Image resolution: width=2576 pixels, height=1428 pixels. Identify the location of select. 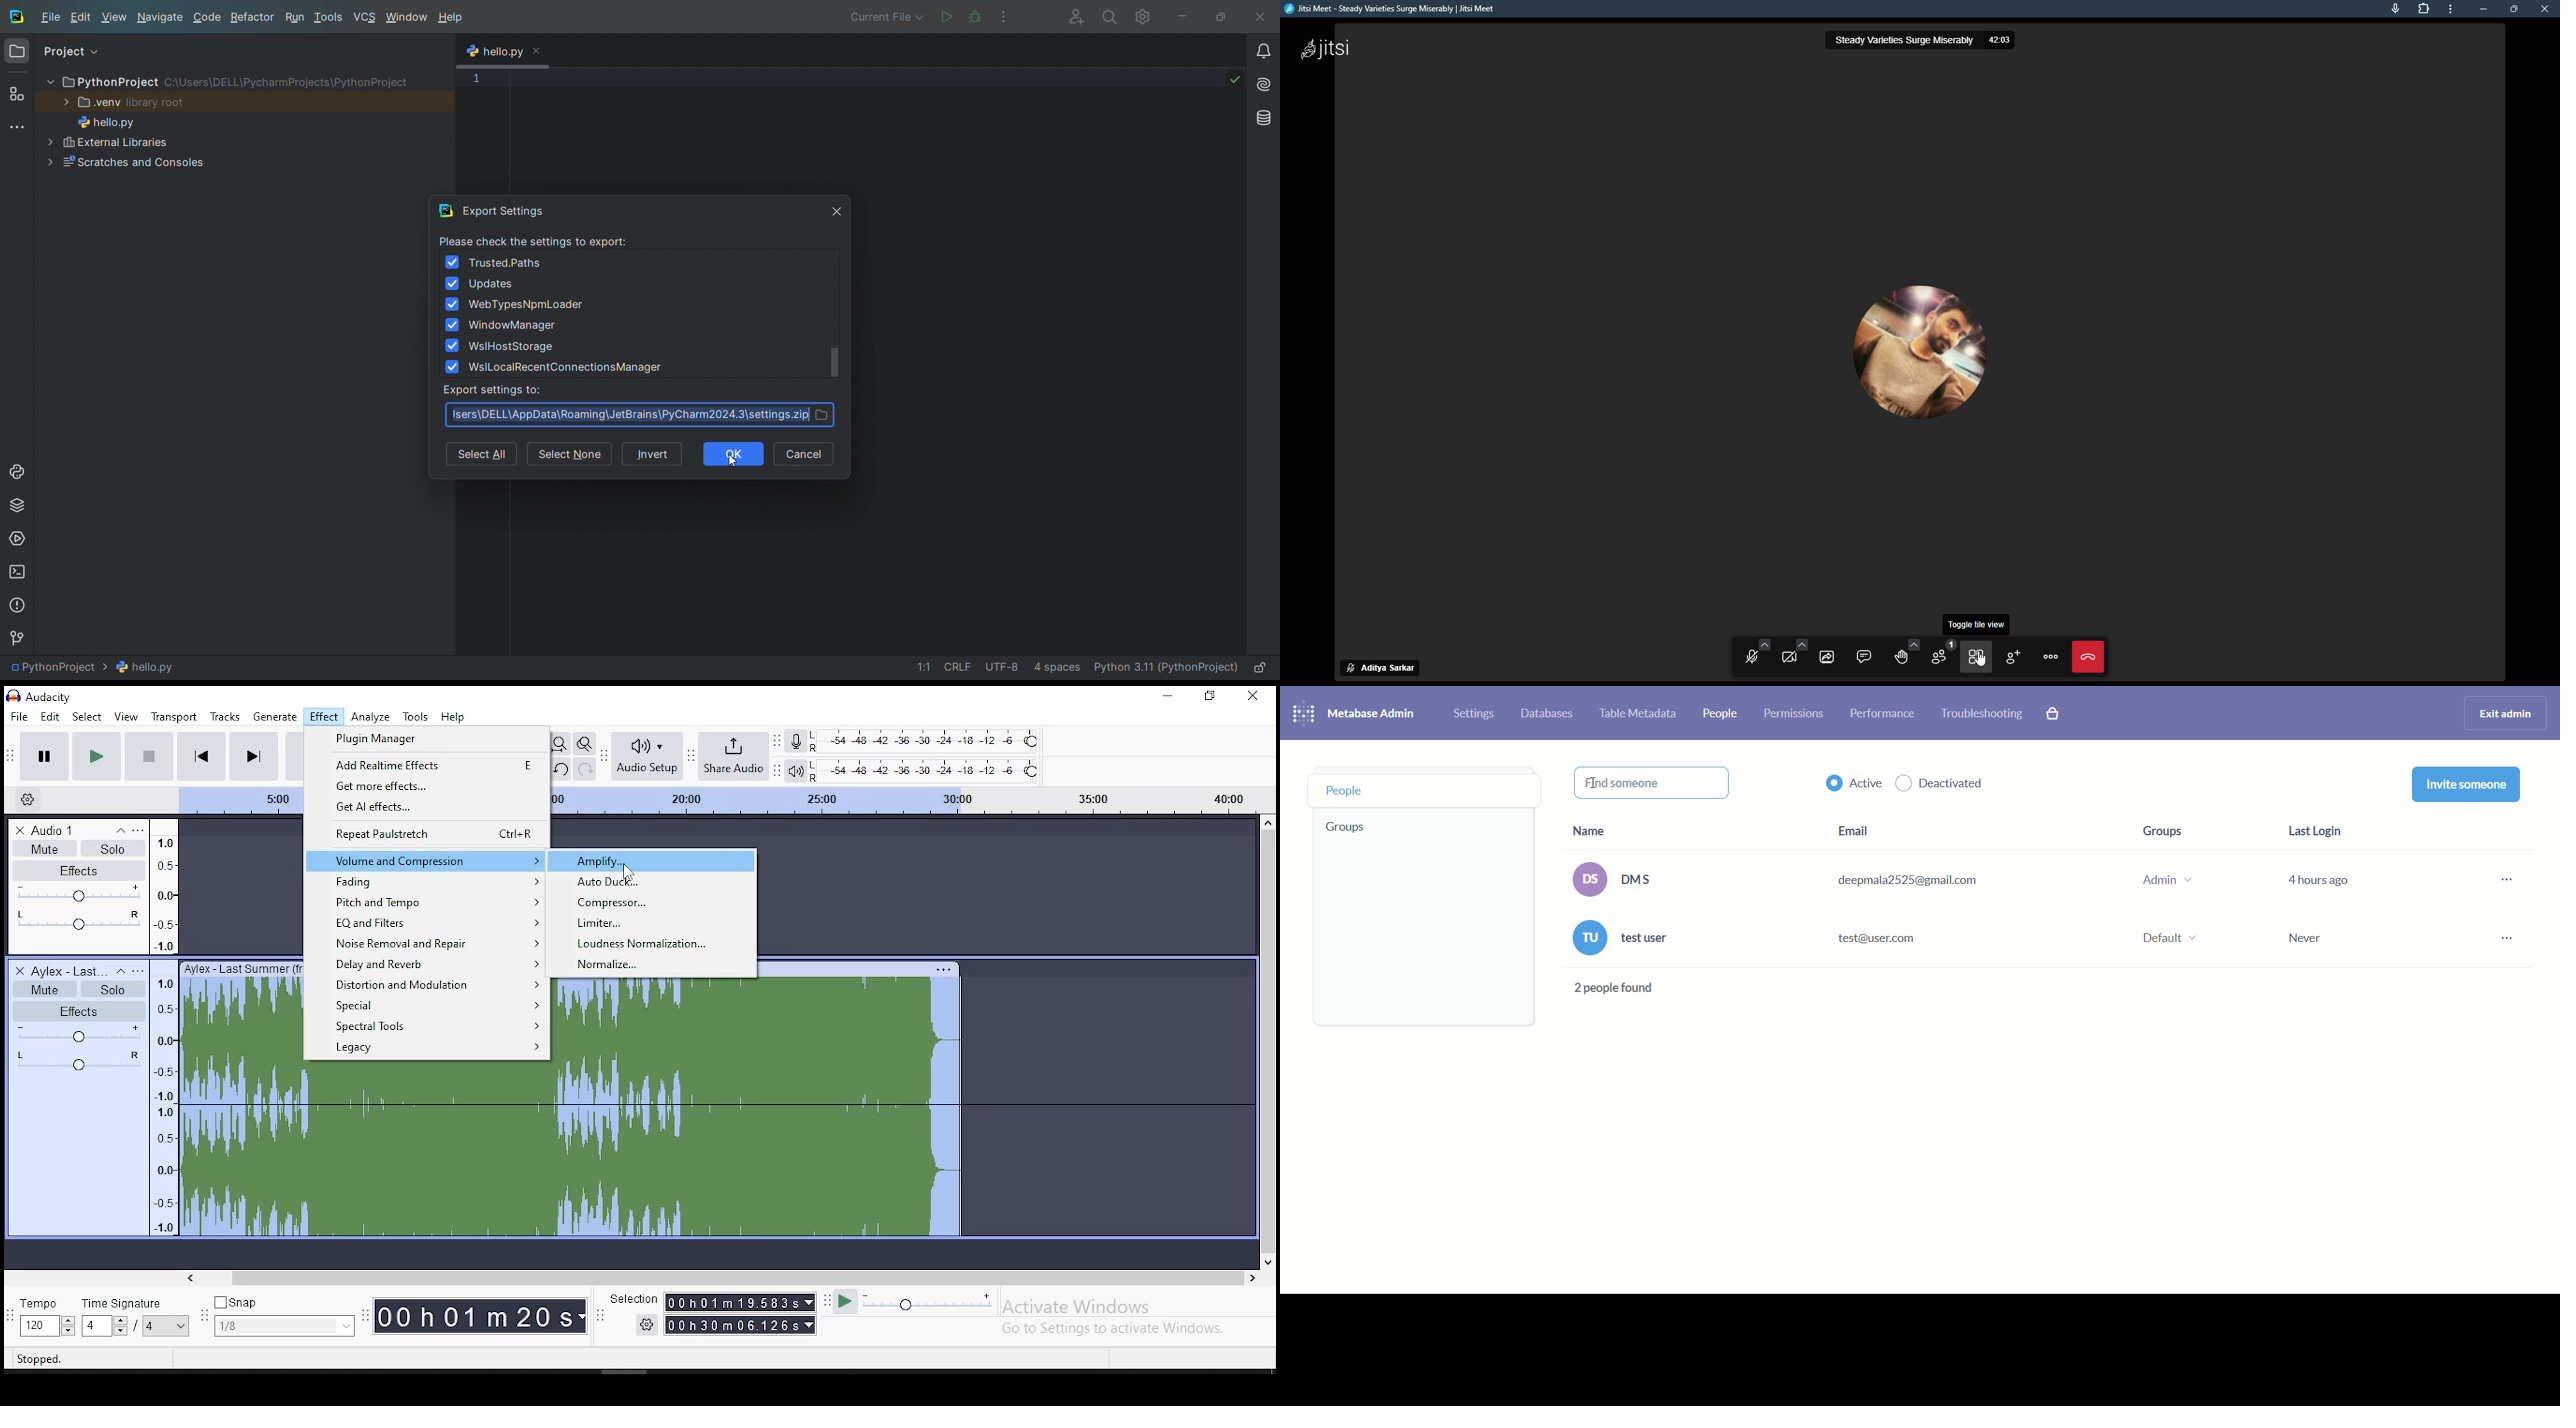
(88, 716).